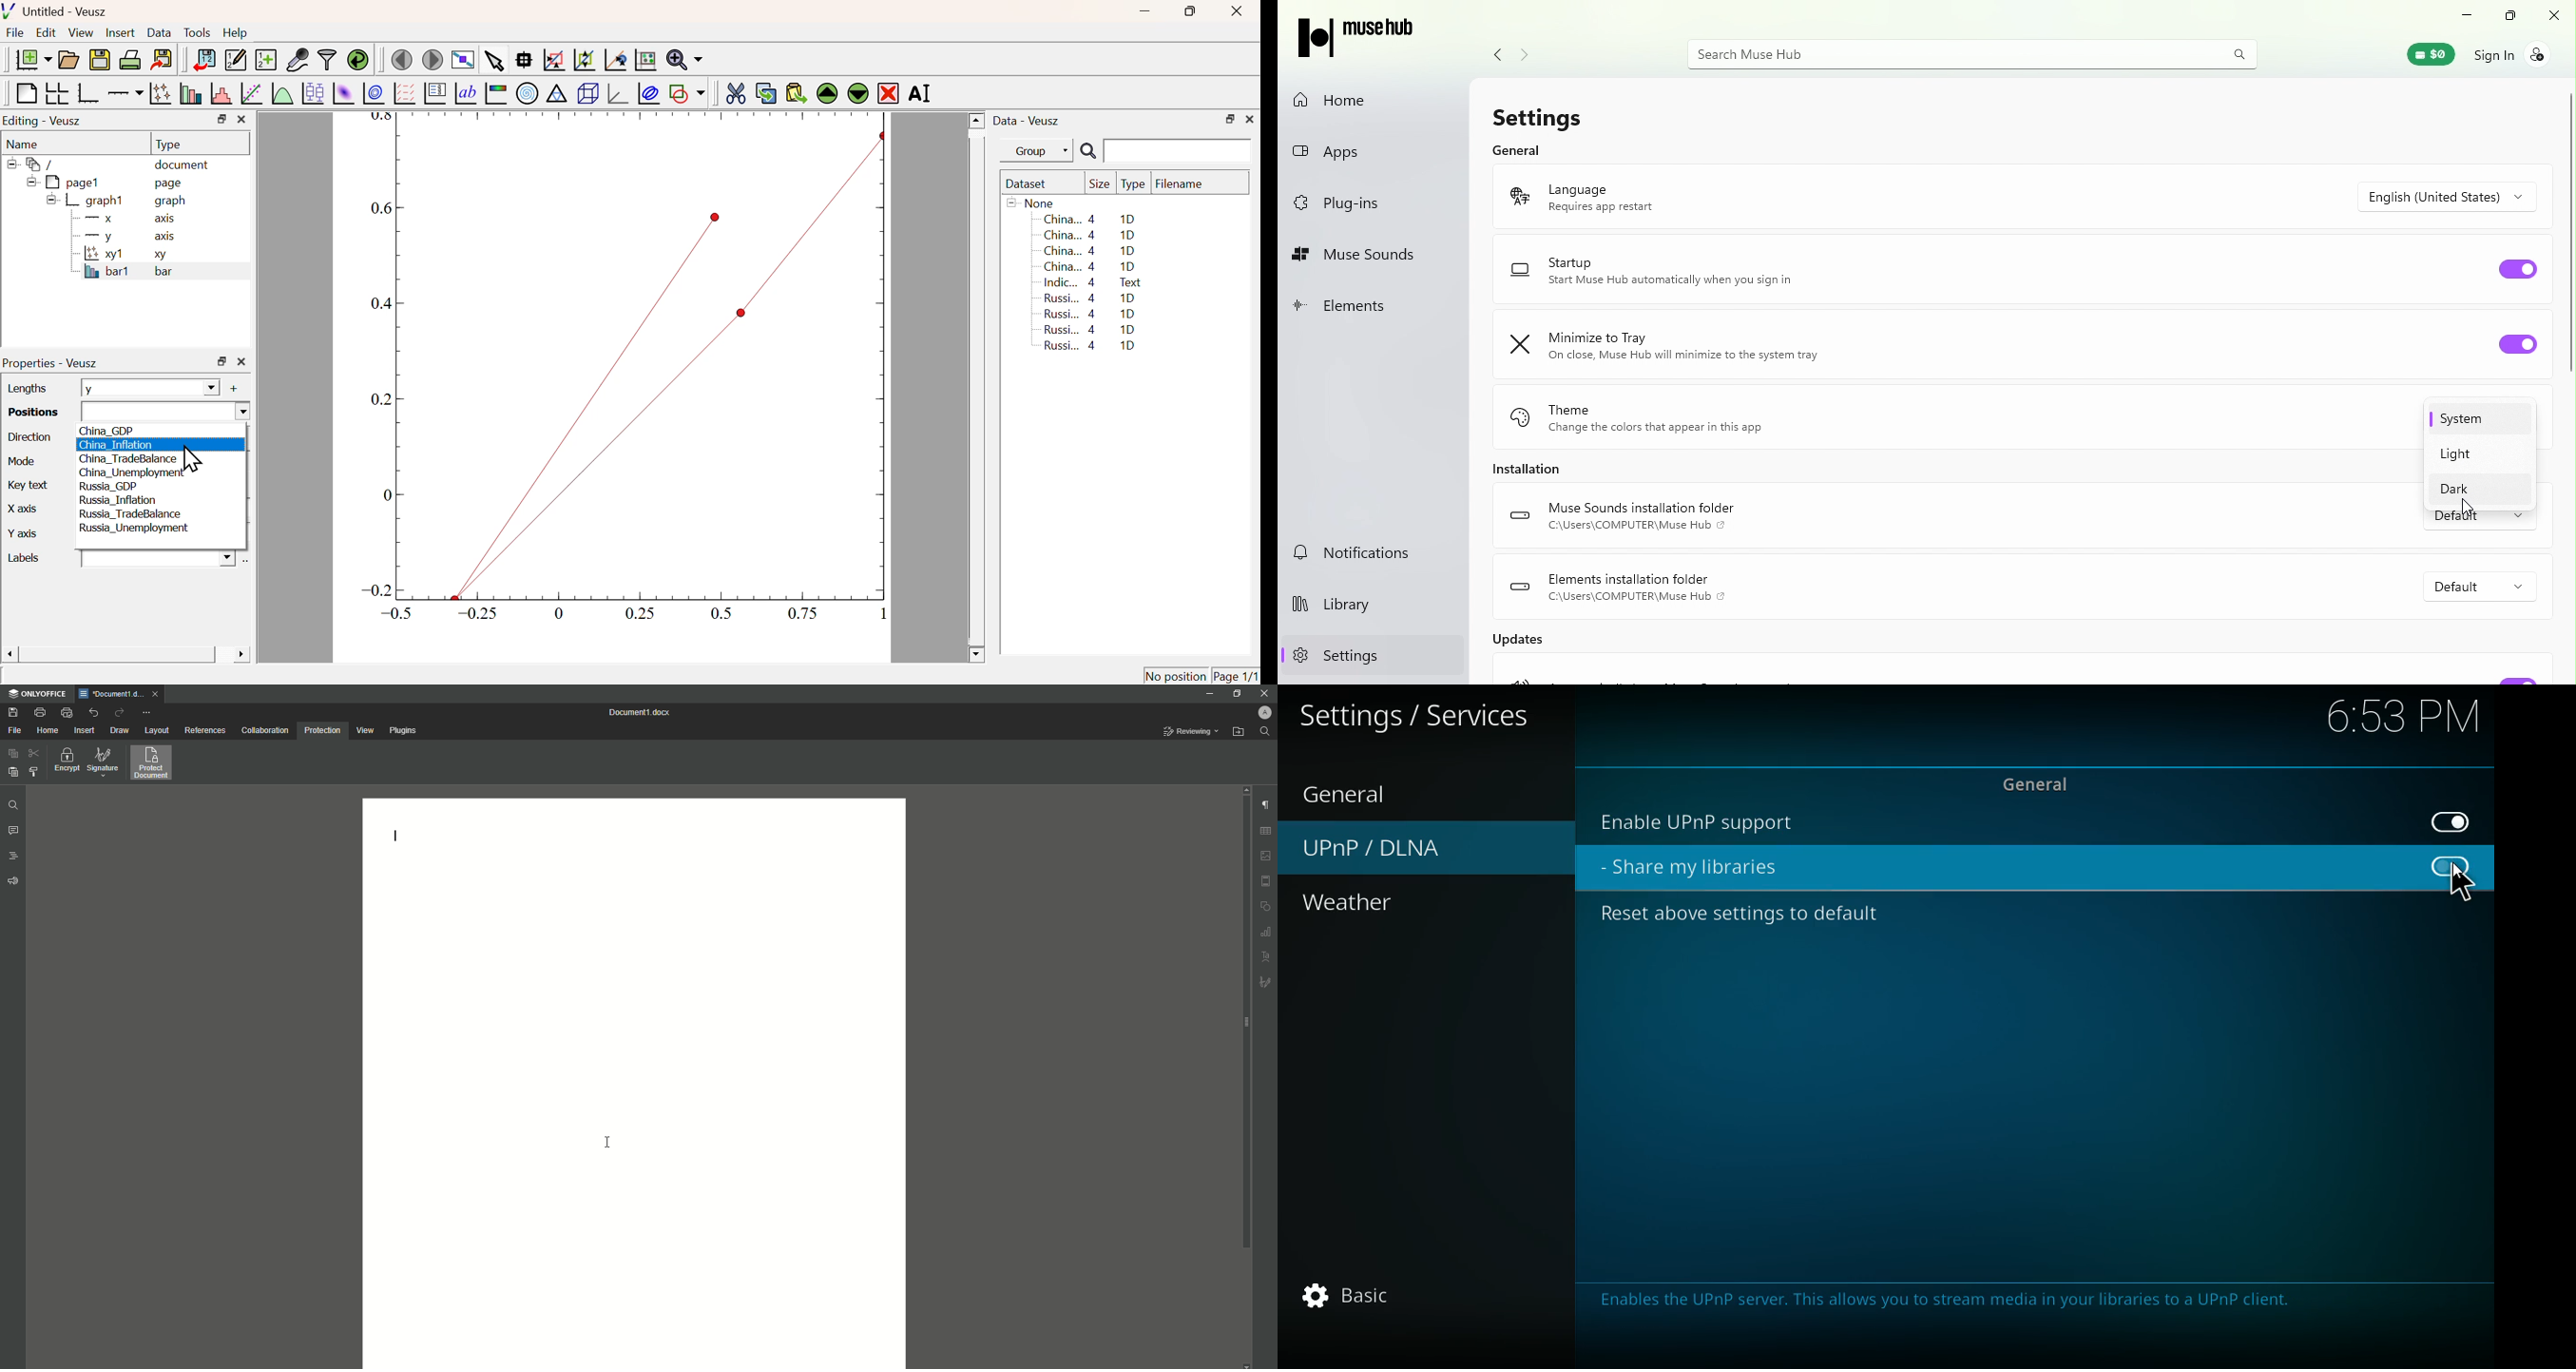 Image resolution: width=2576 pixels, height=1372 pixels. What do you see at coordinates (11, 711) in the screenshot?
I see `Save` at bounding box center [11, 711].